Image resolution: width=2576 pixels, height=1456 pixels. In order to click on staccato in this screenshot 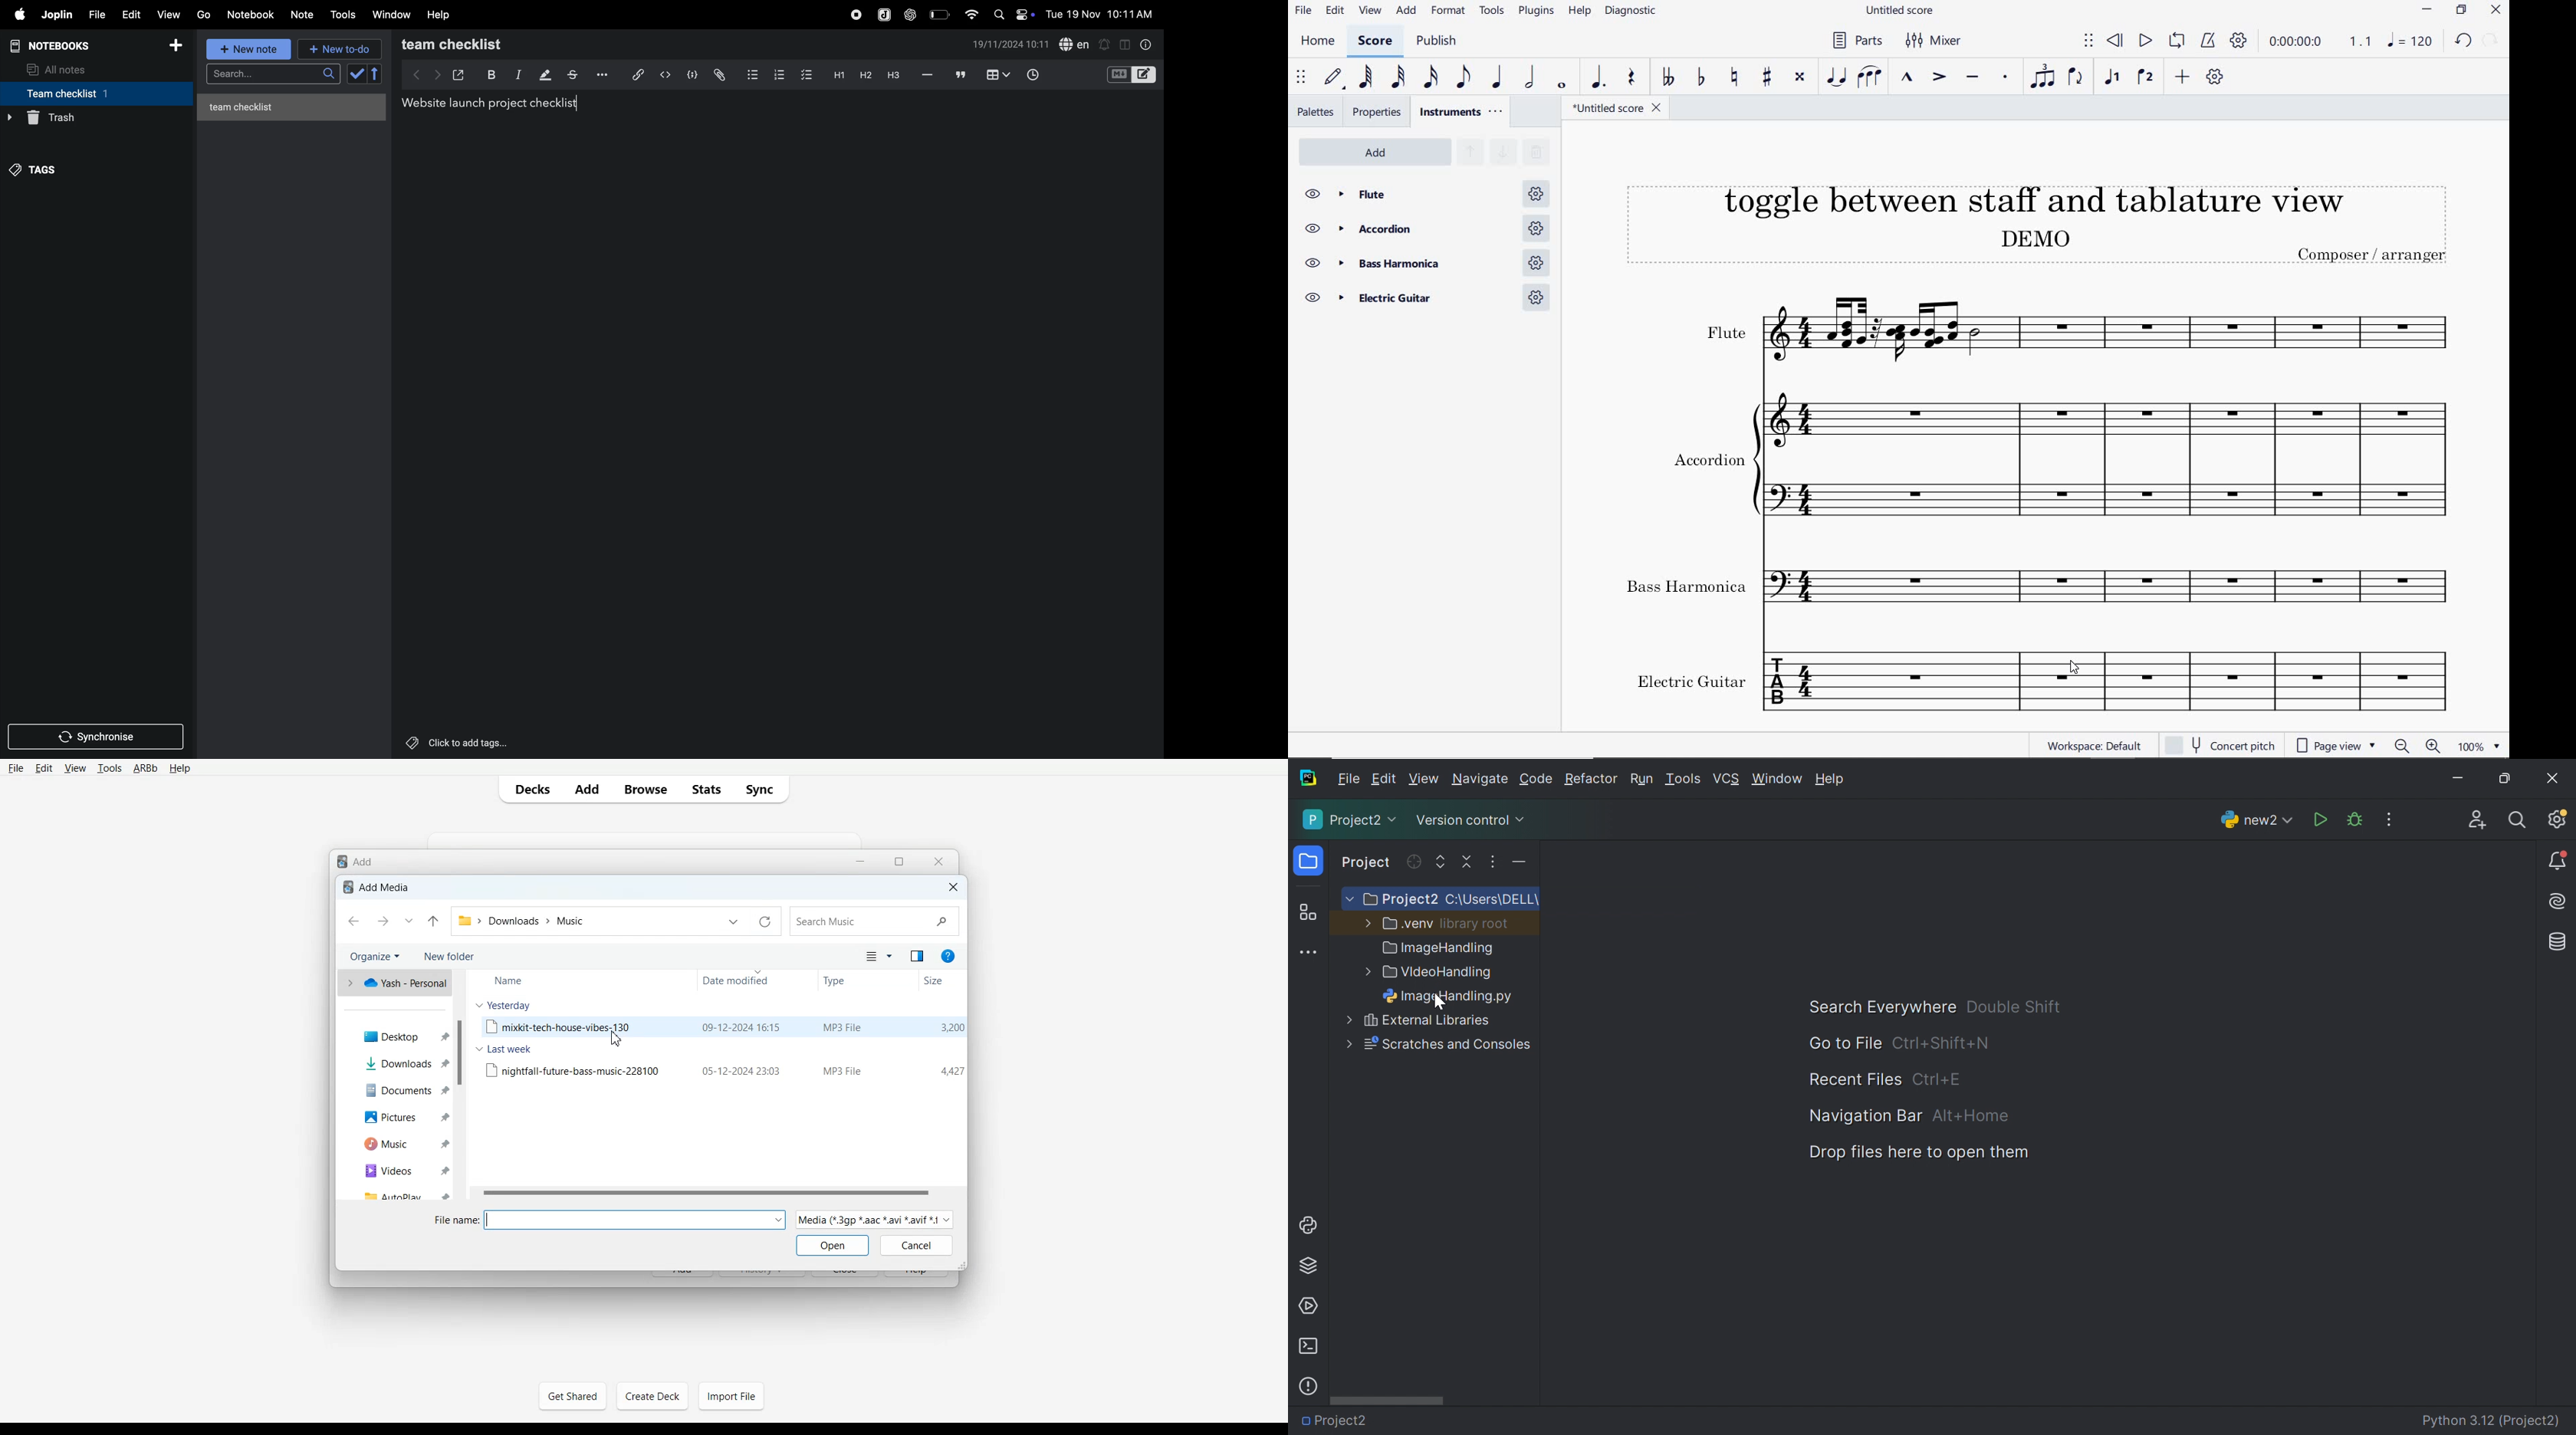, I will do `click(2005, 79)`.